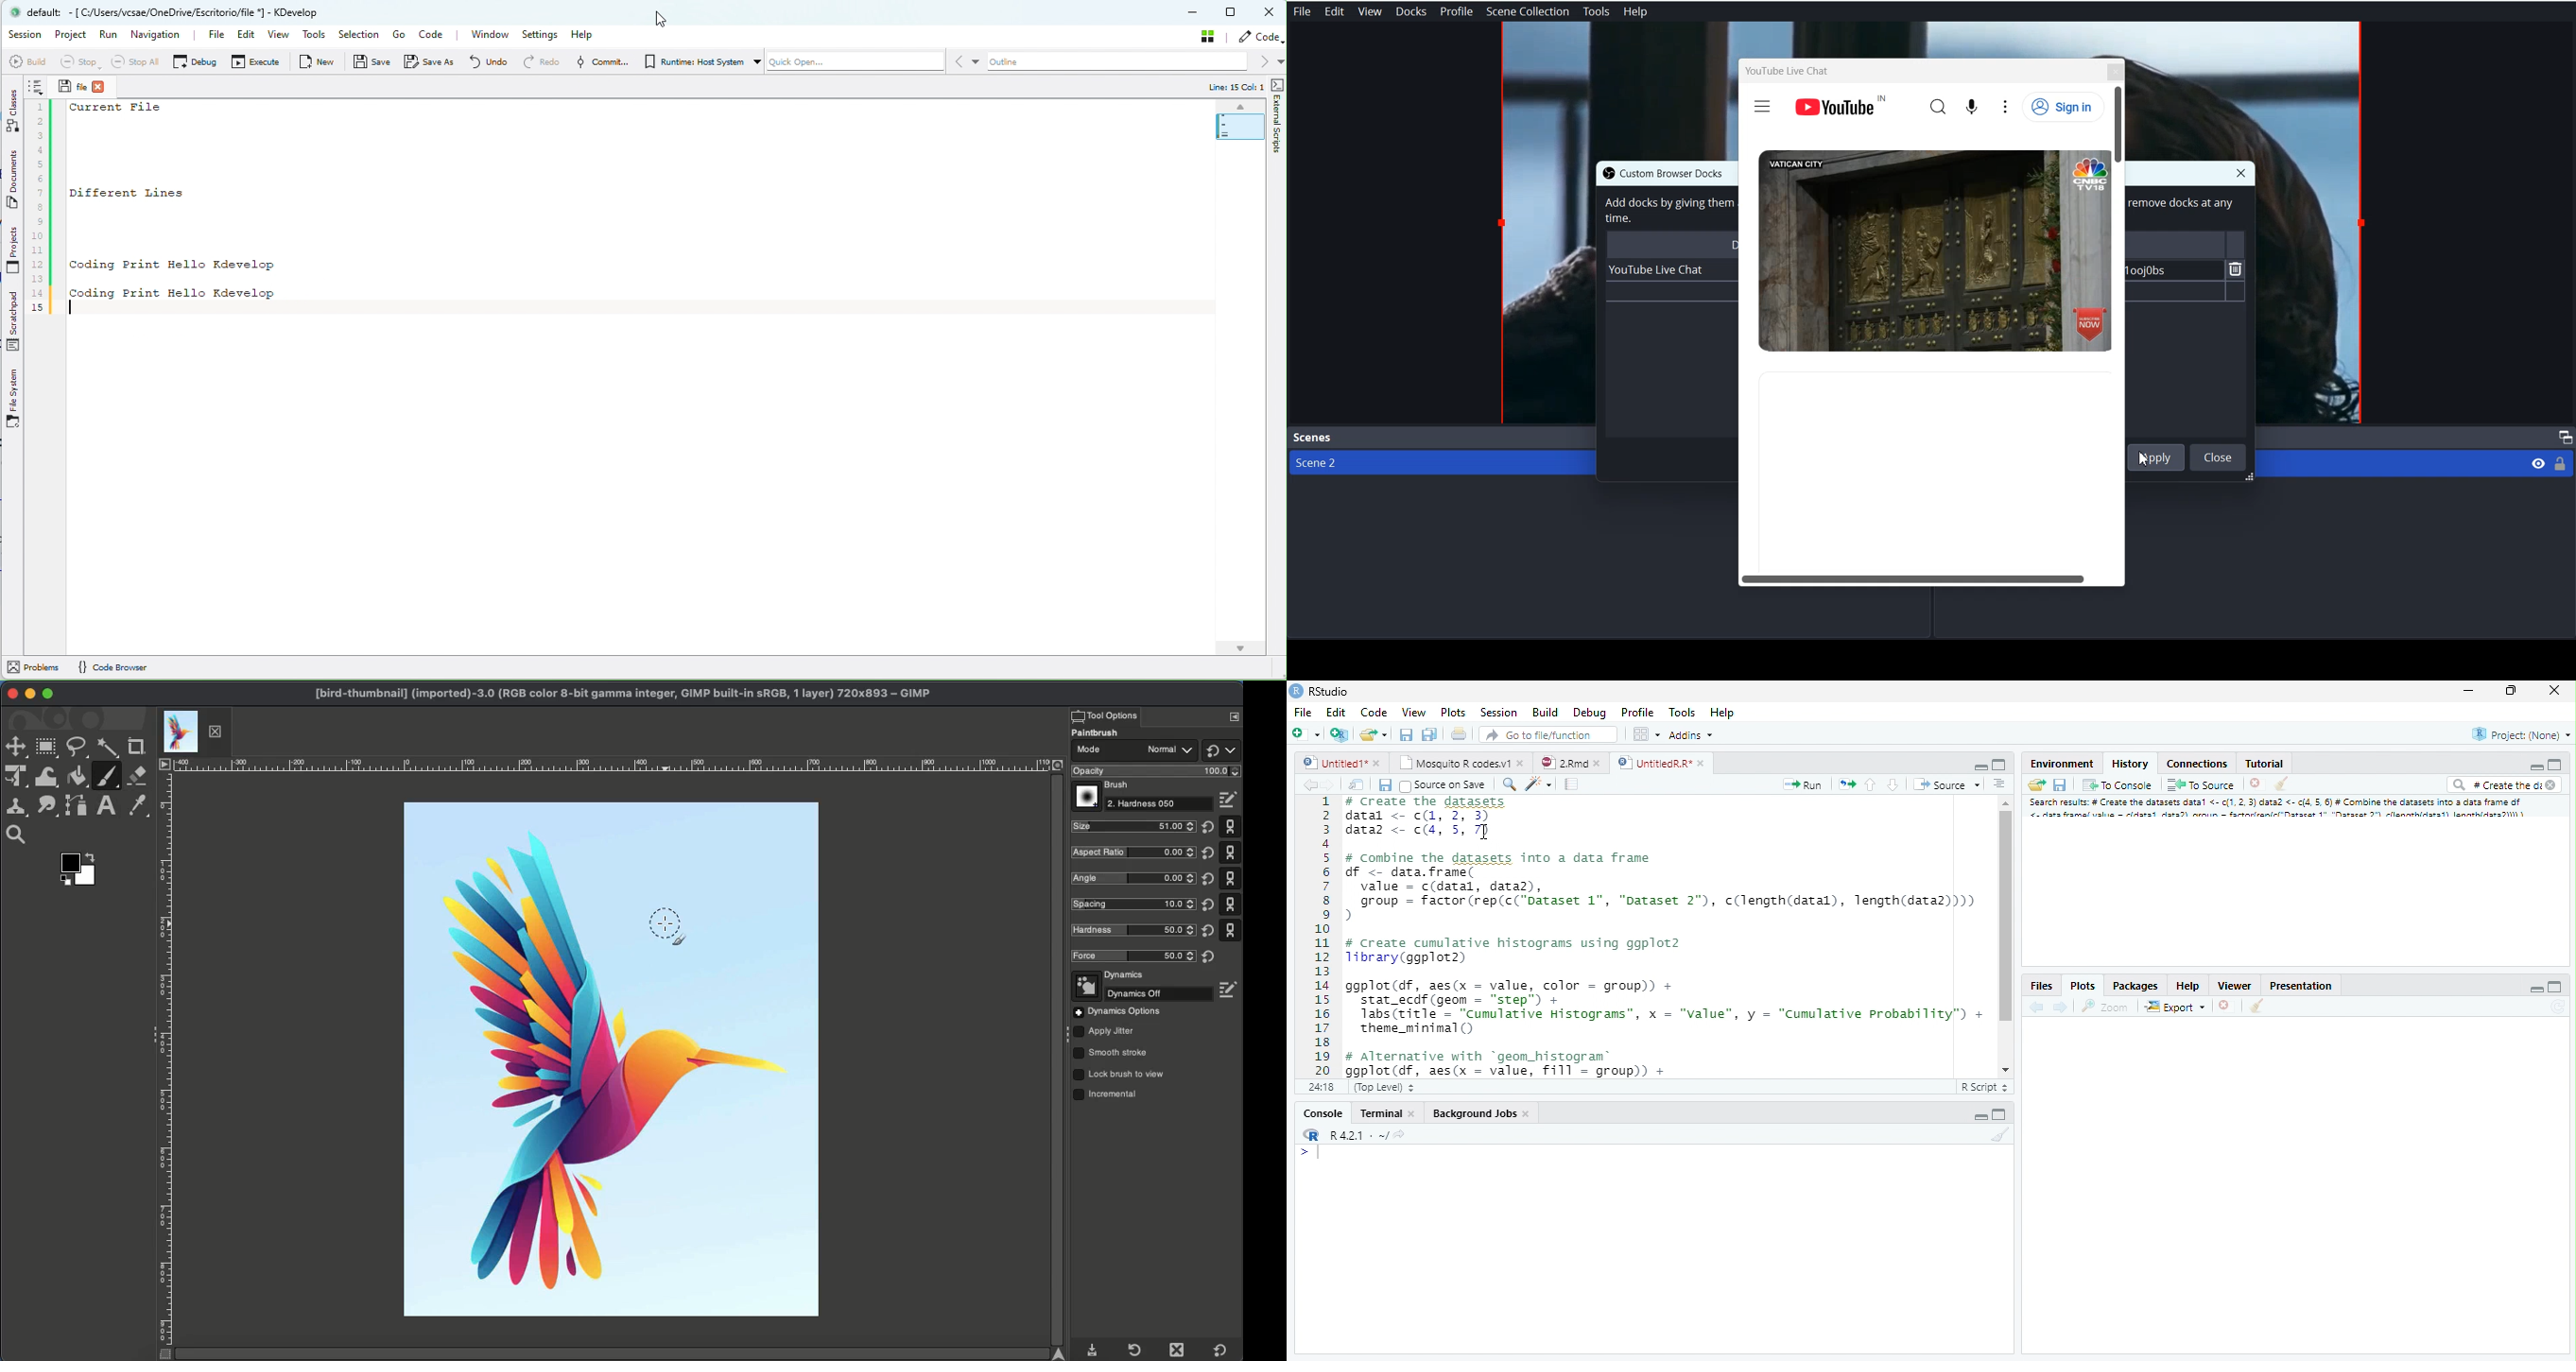 This screenshot has width=2576, height=1372. I want to click on Zoom, so click(1509, 786).